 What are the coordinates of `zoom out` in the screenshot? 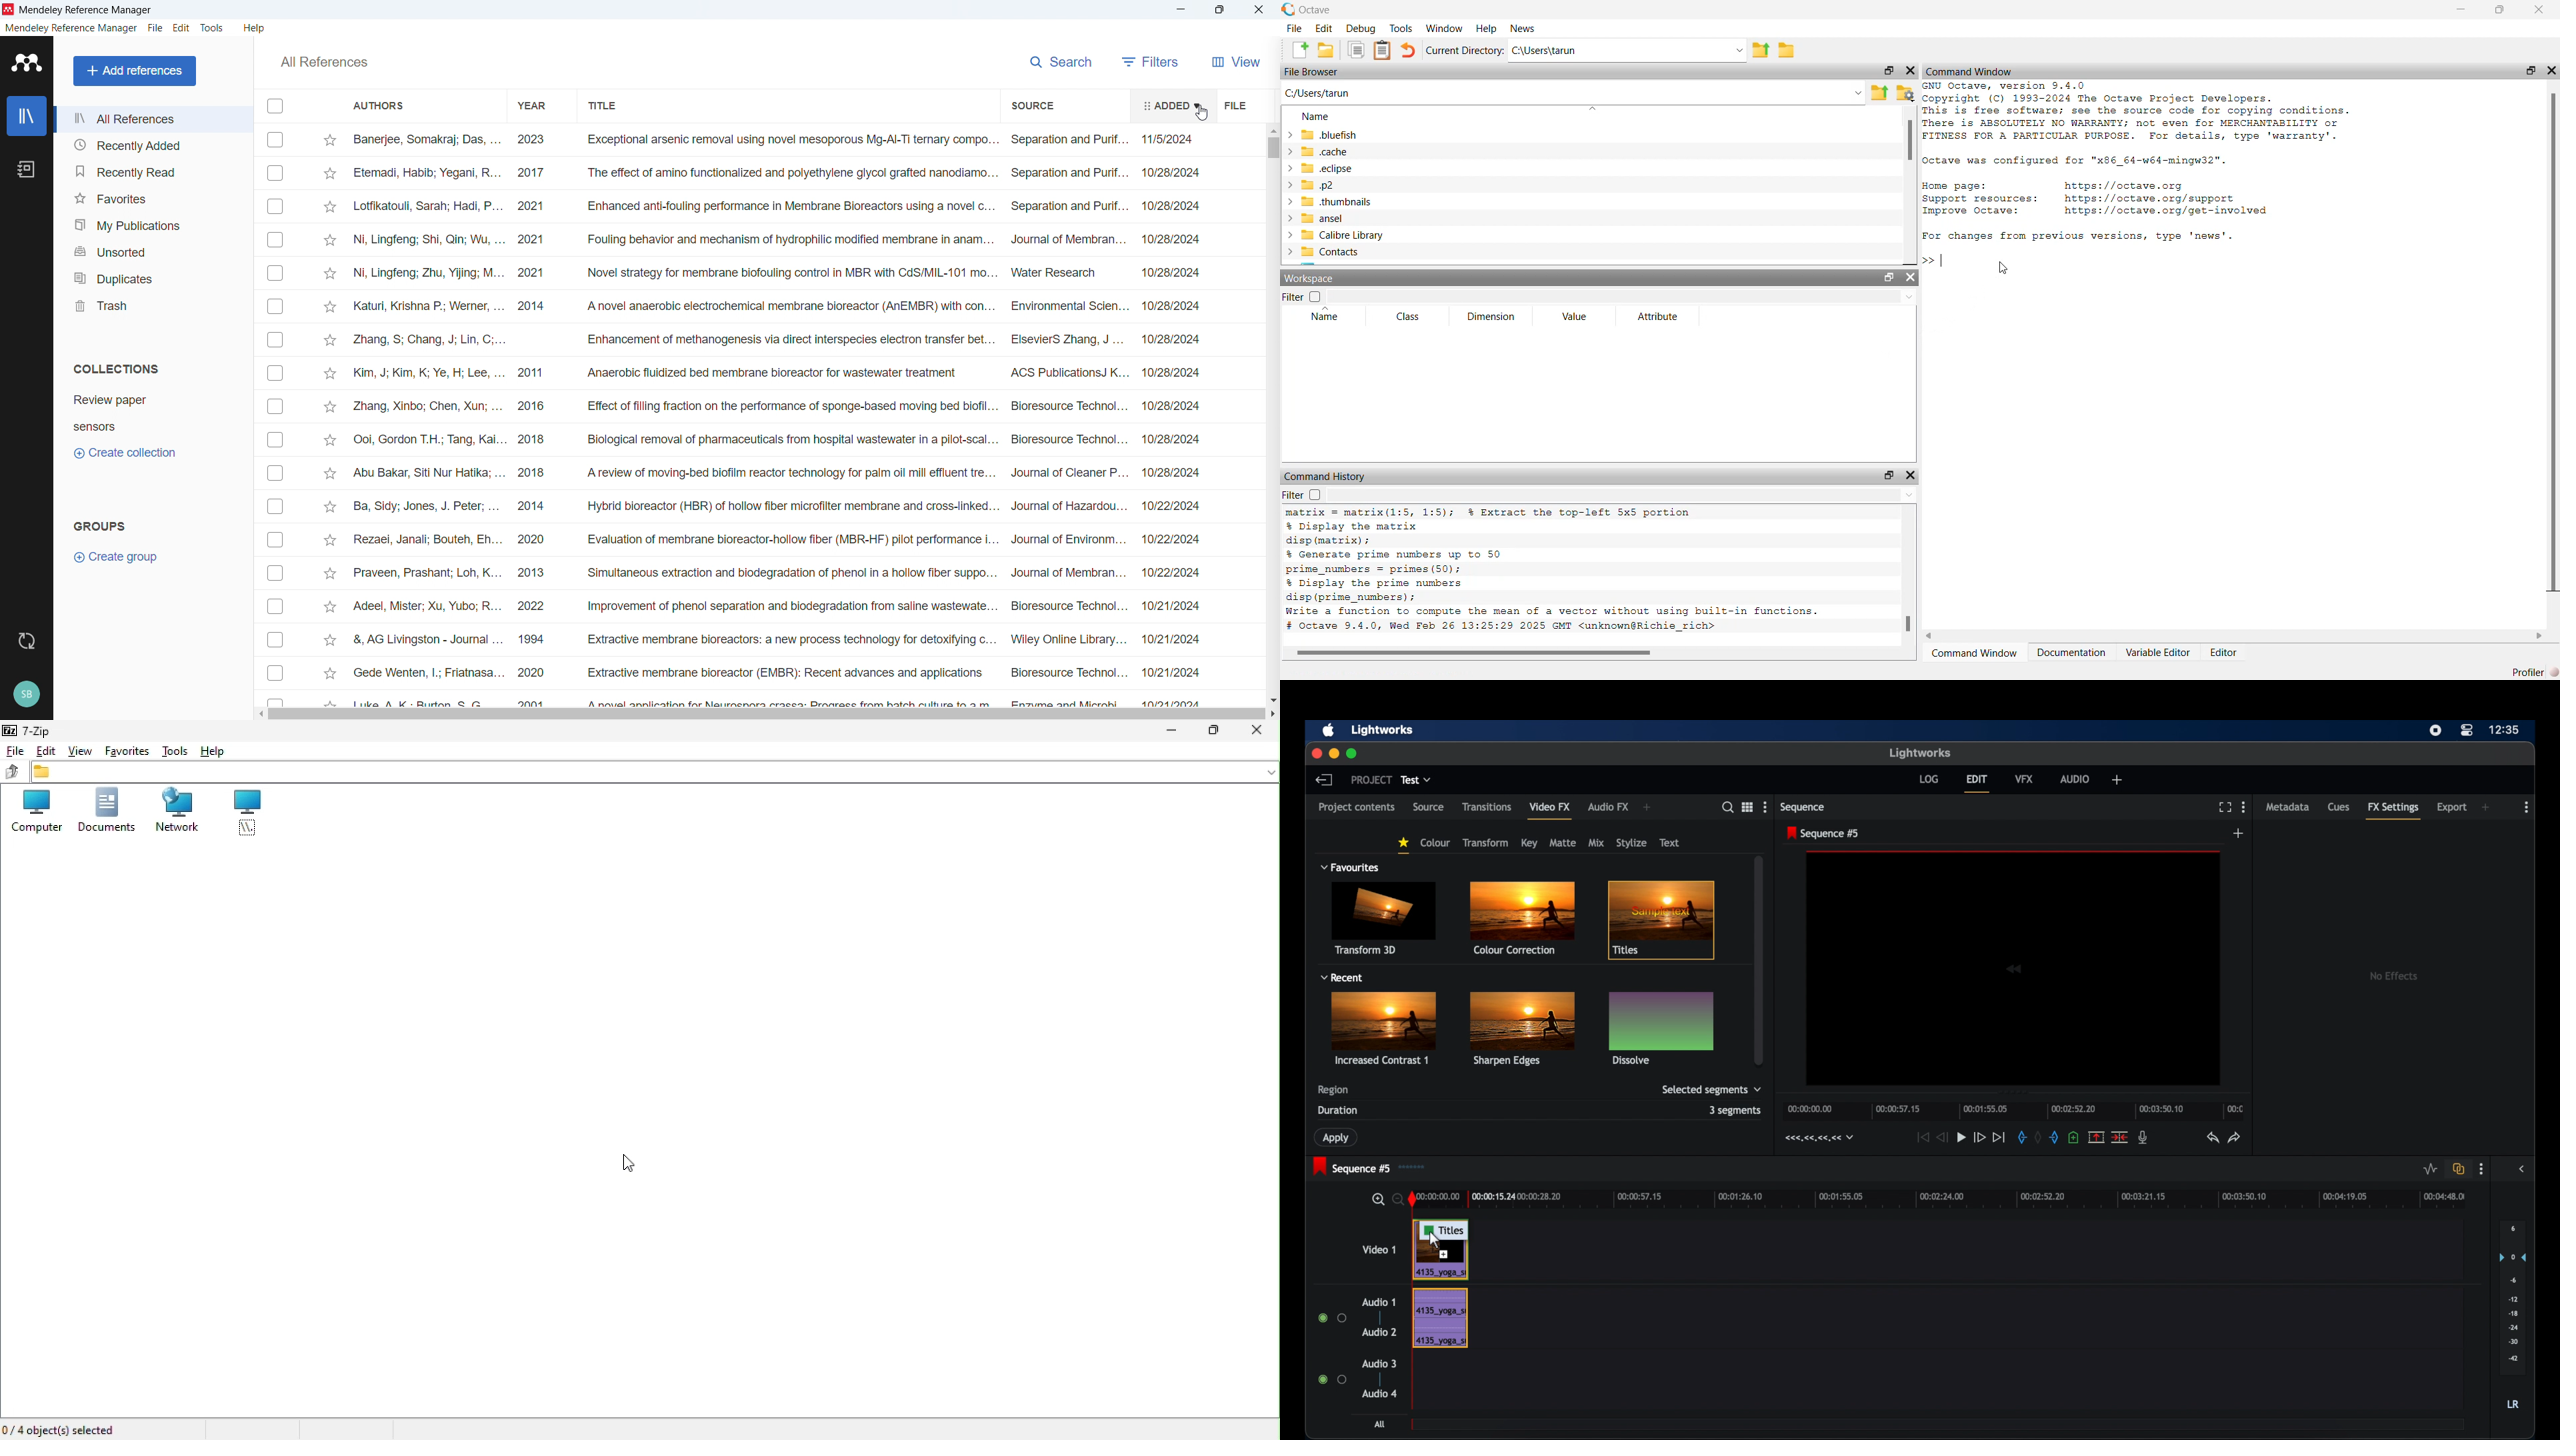 It's located at (1397, 1199).